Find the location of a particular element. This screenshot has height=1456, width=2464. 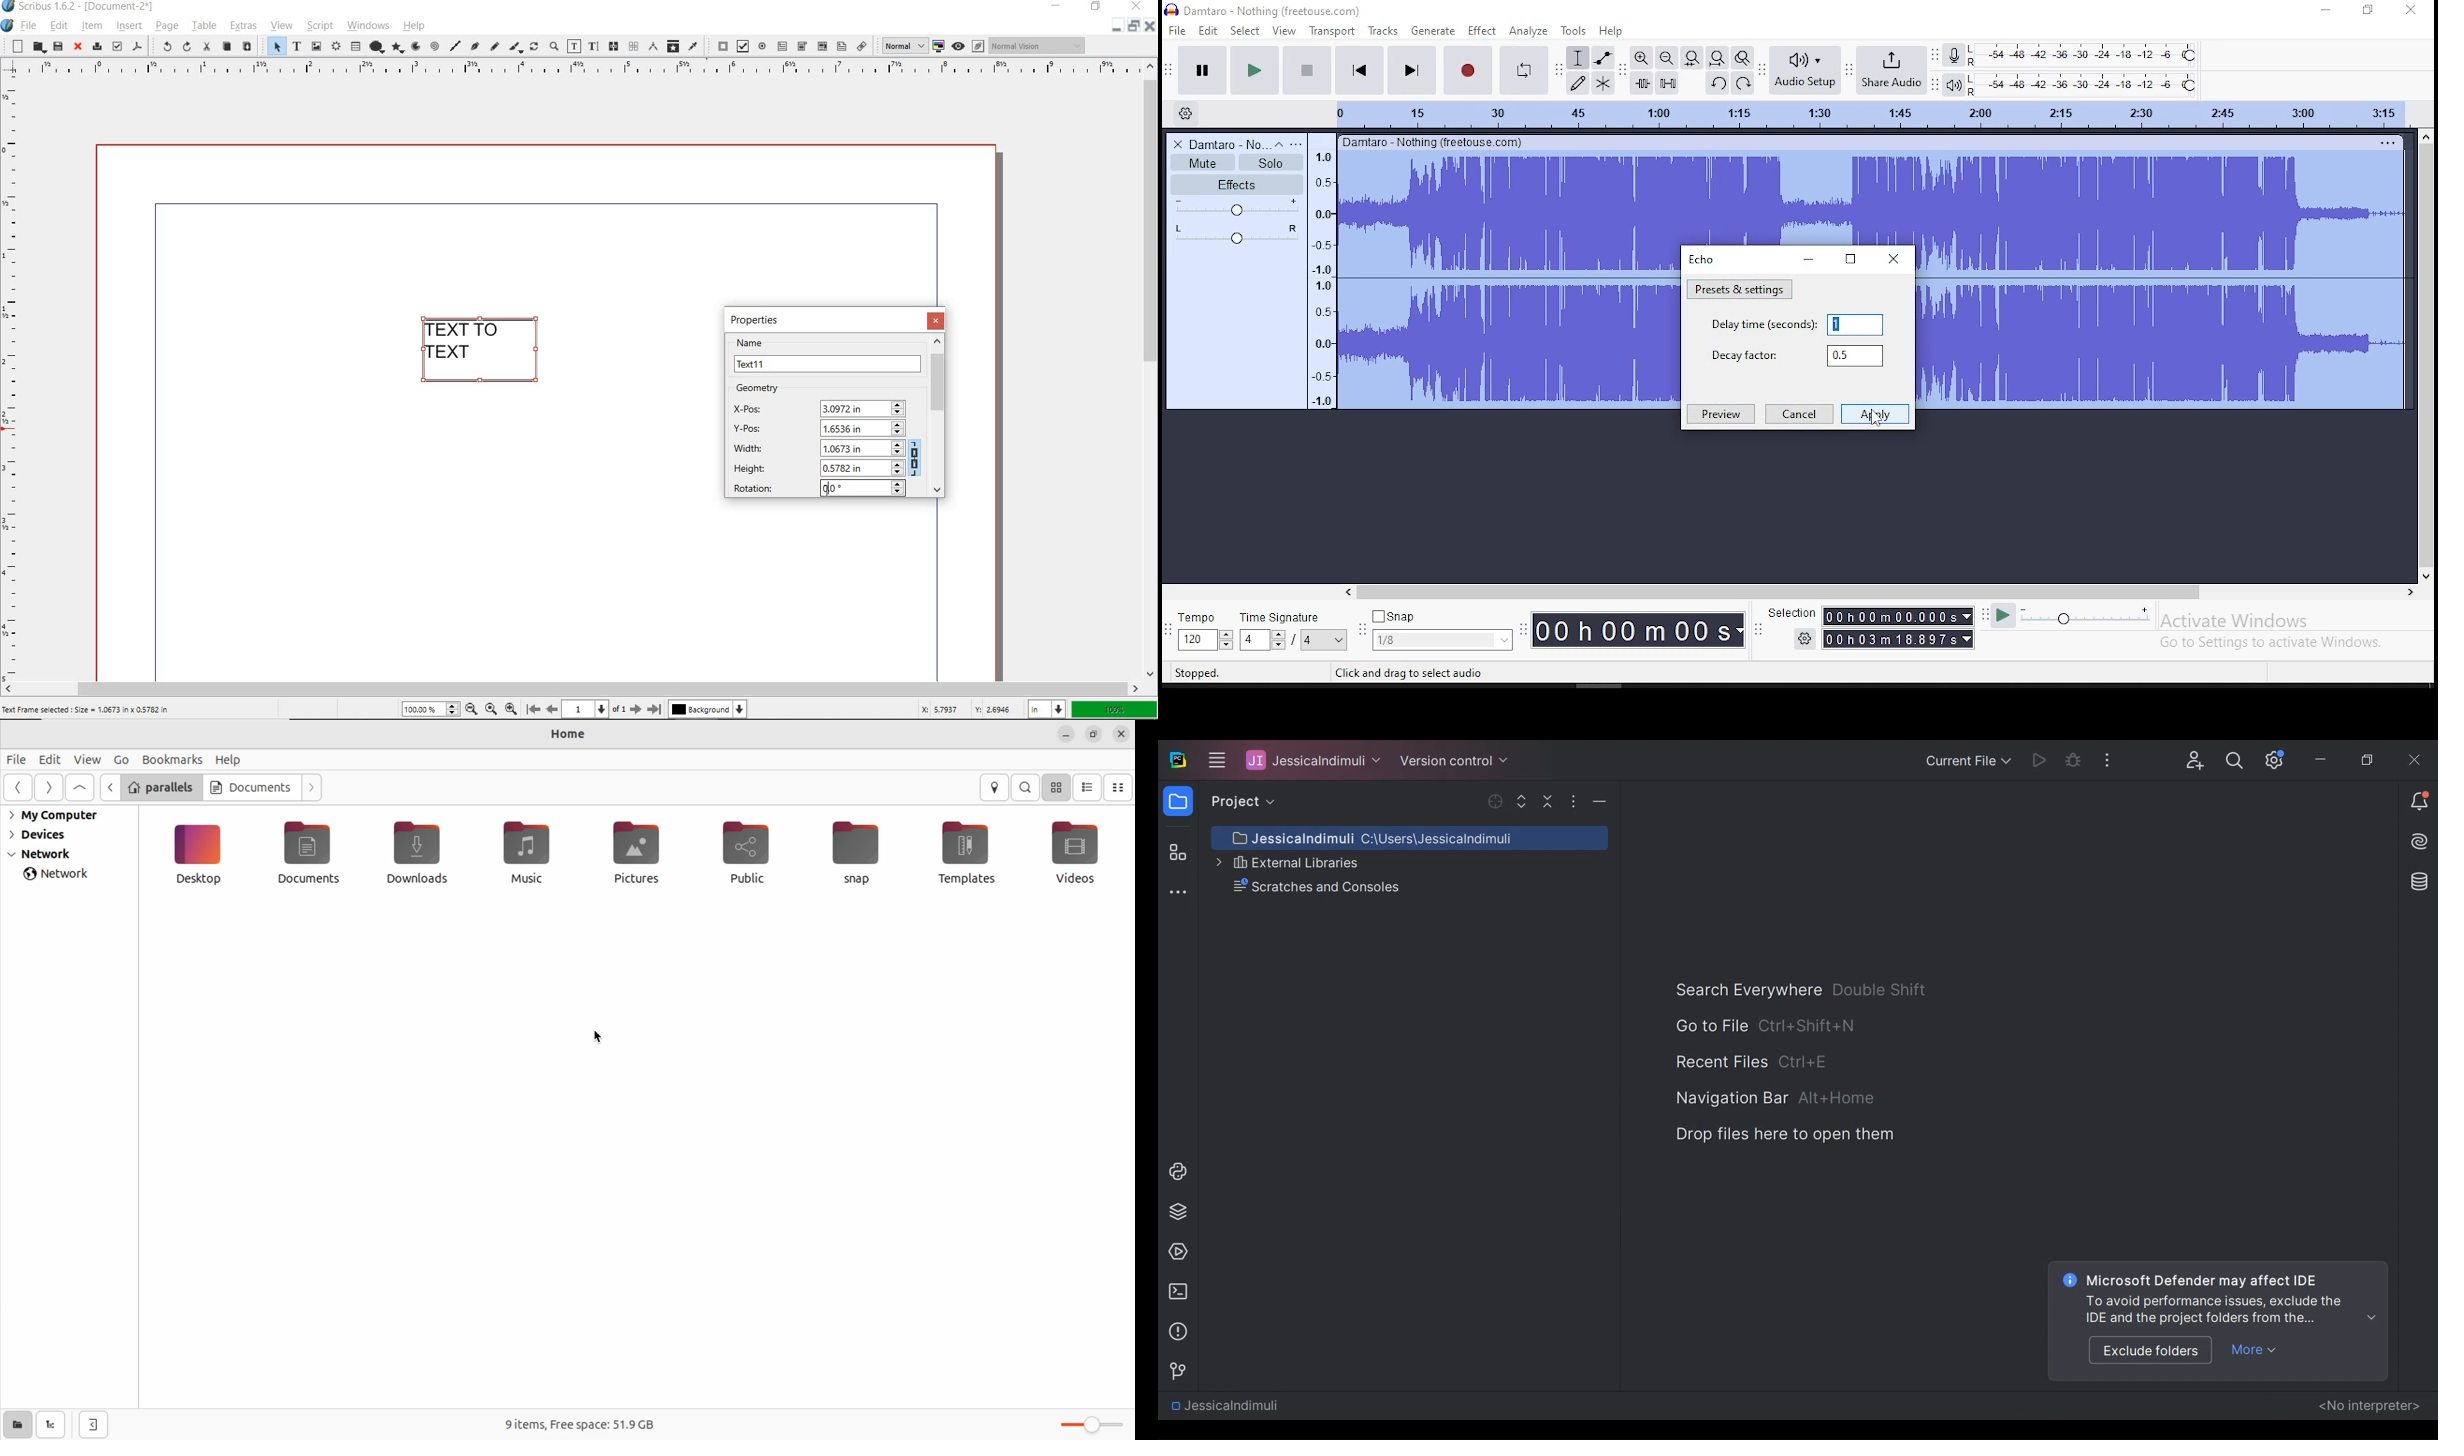

save as pdf is located at coordinates (137, 48).